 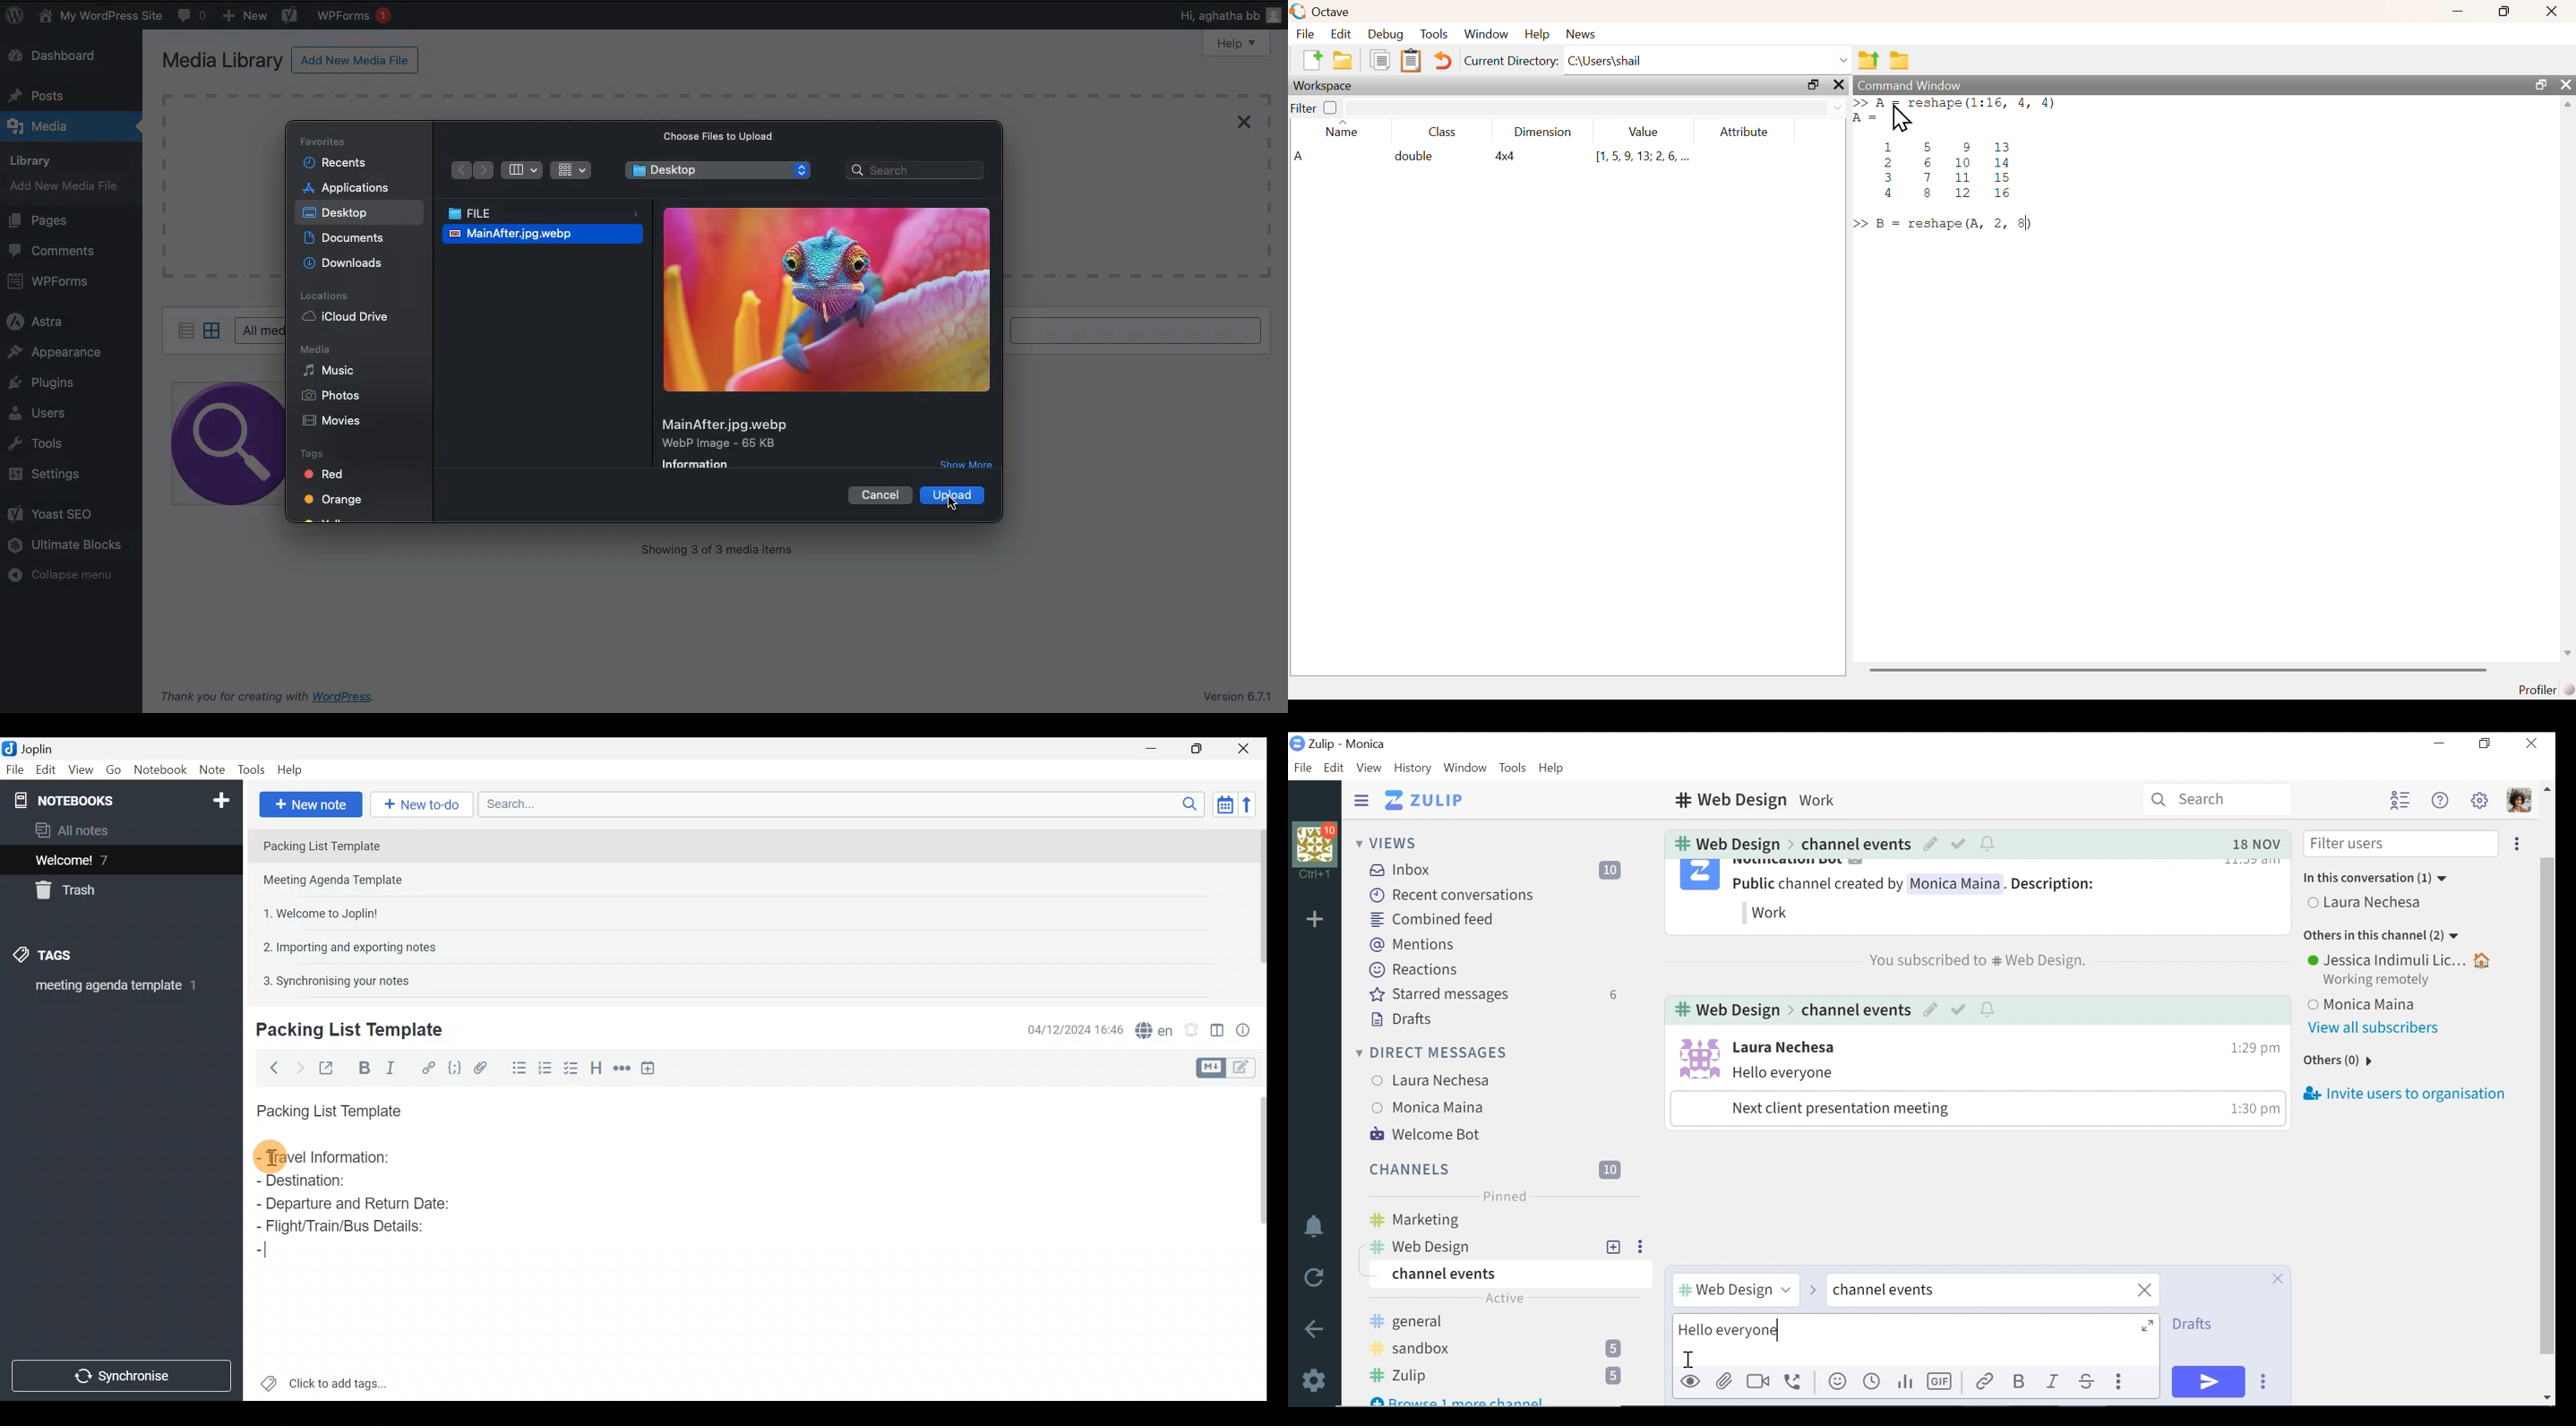 I want to click on Settings, so click(x=1316, y=1378).